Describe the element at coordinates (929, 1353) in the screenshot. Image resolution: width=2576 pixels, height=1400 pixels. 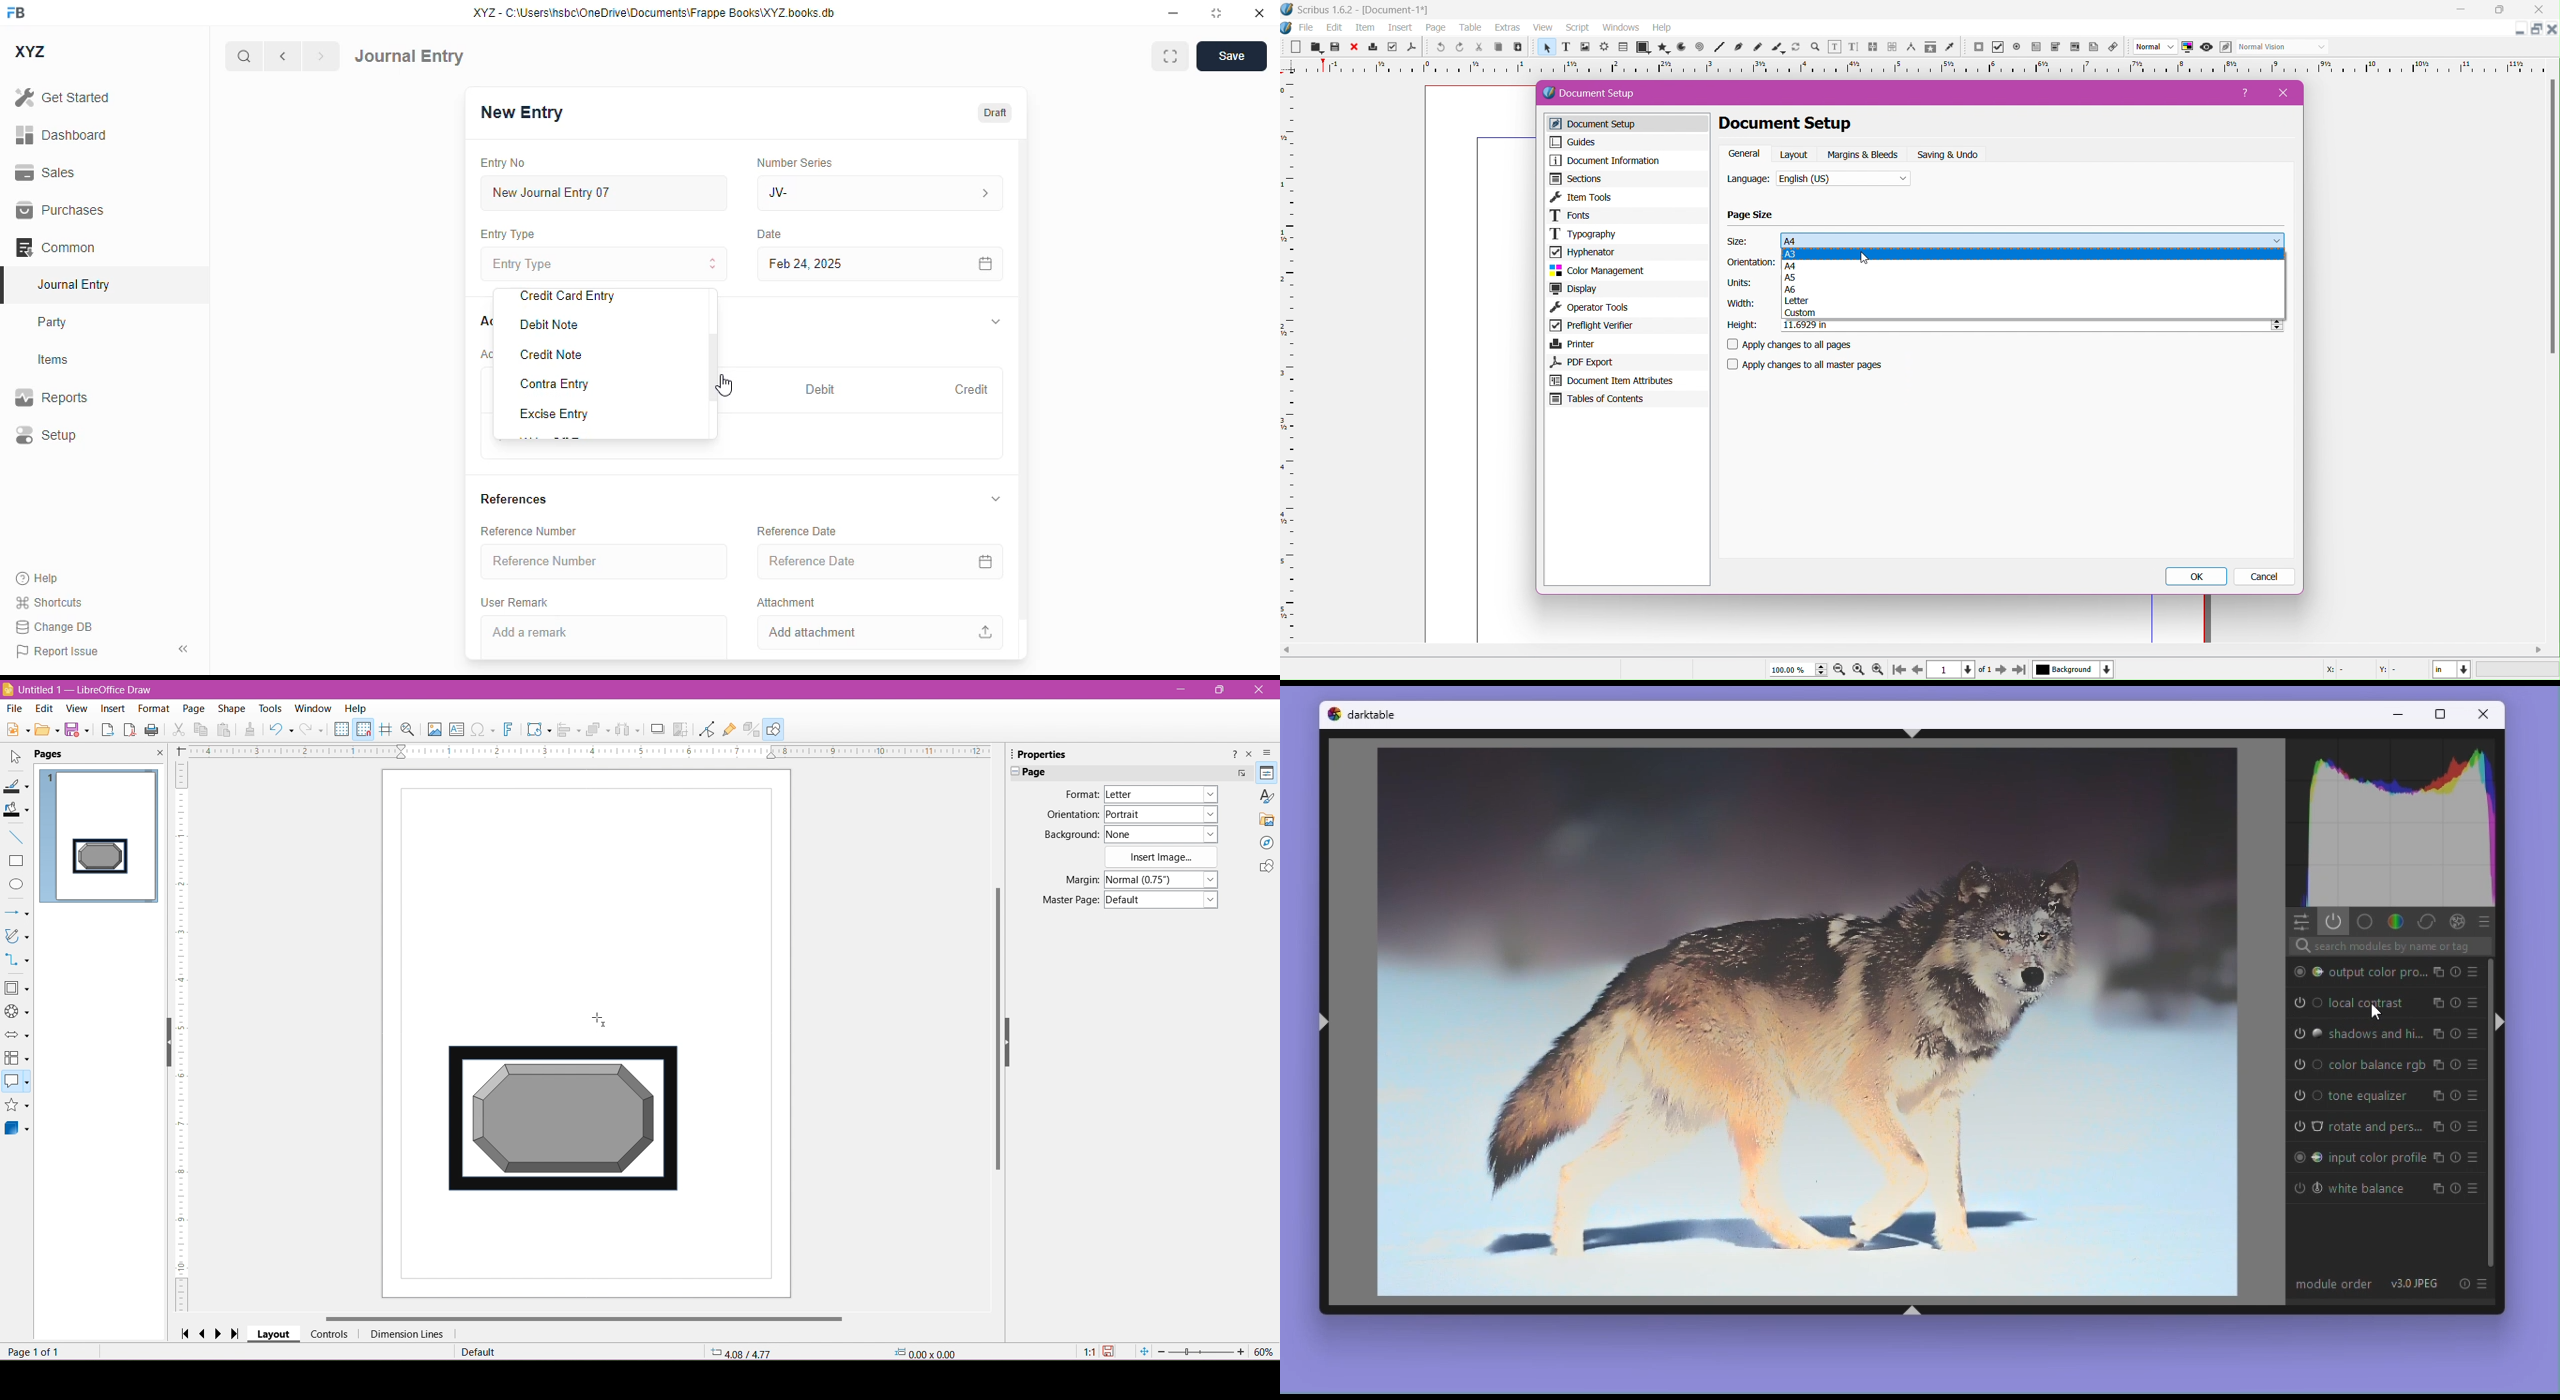
I see `0.00x0.00` at that location.